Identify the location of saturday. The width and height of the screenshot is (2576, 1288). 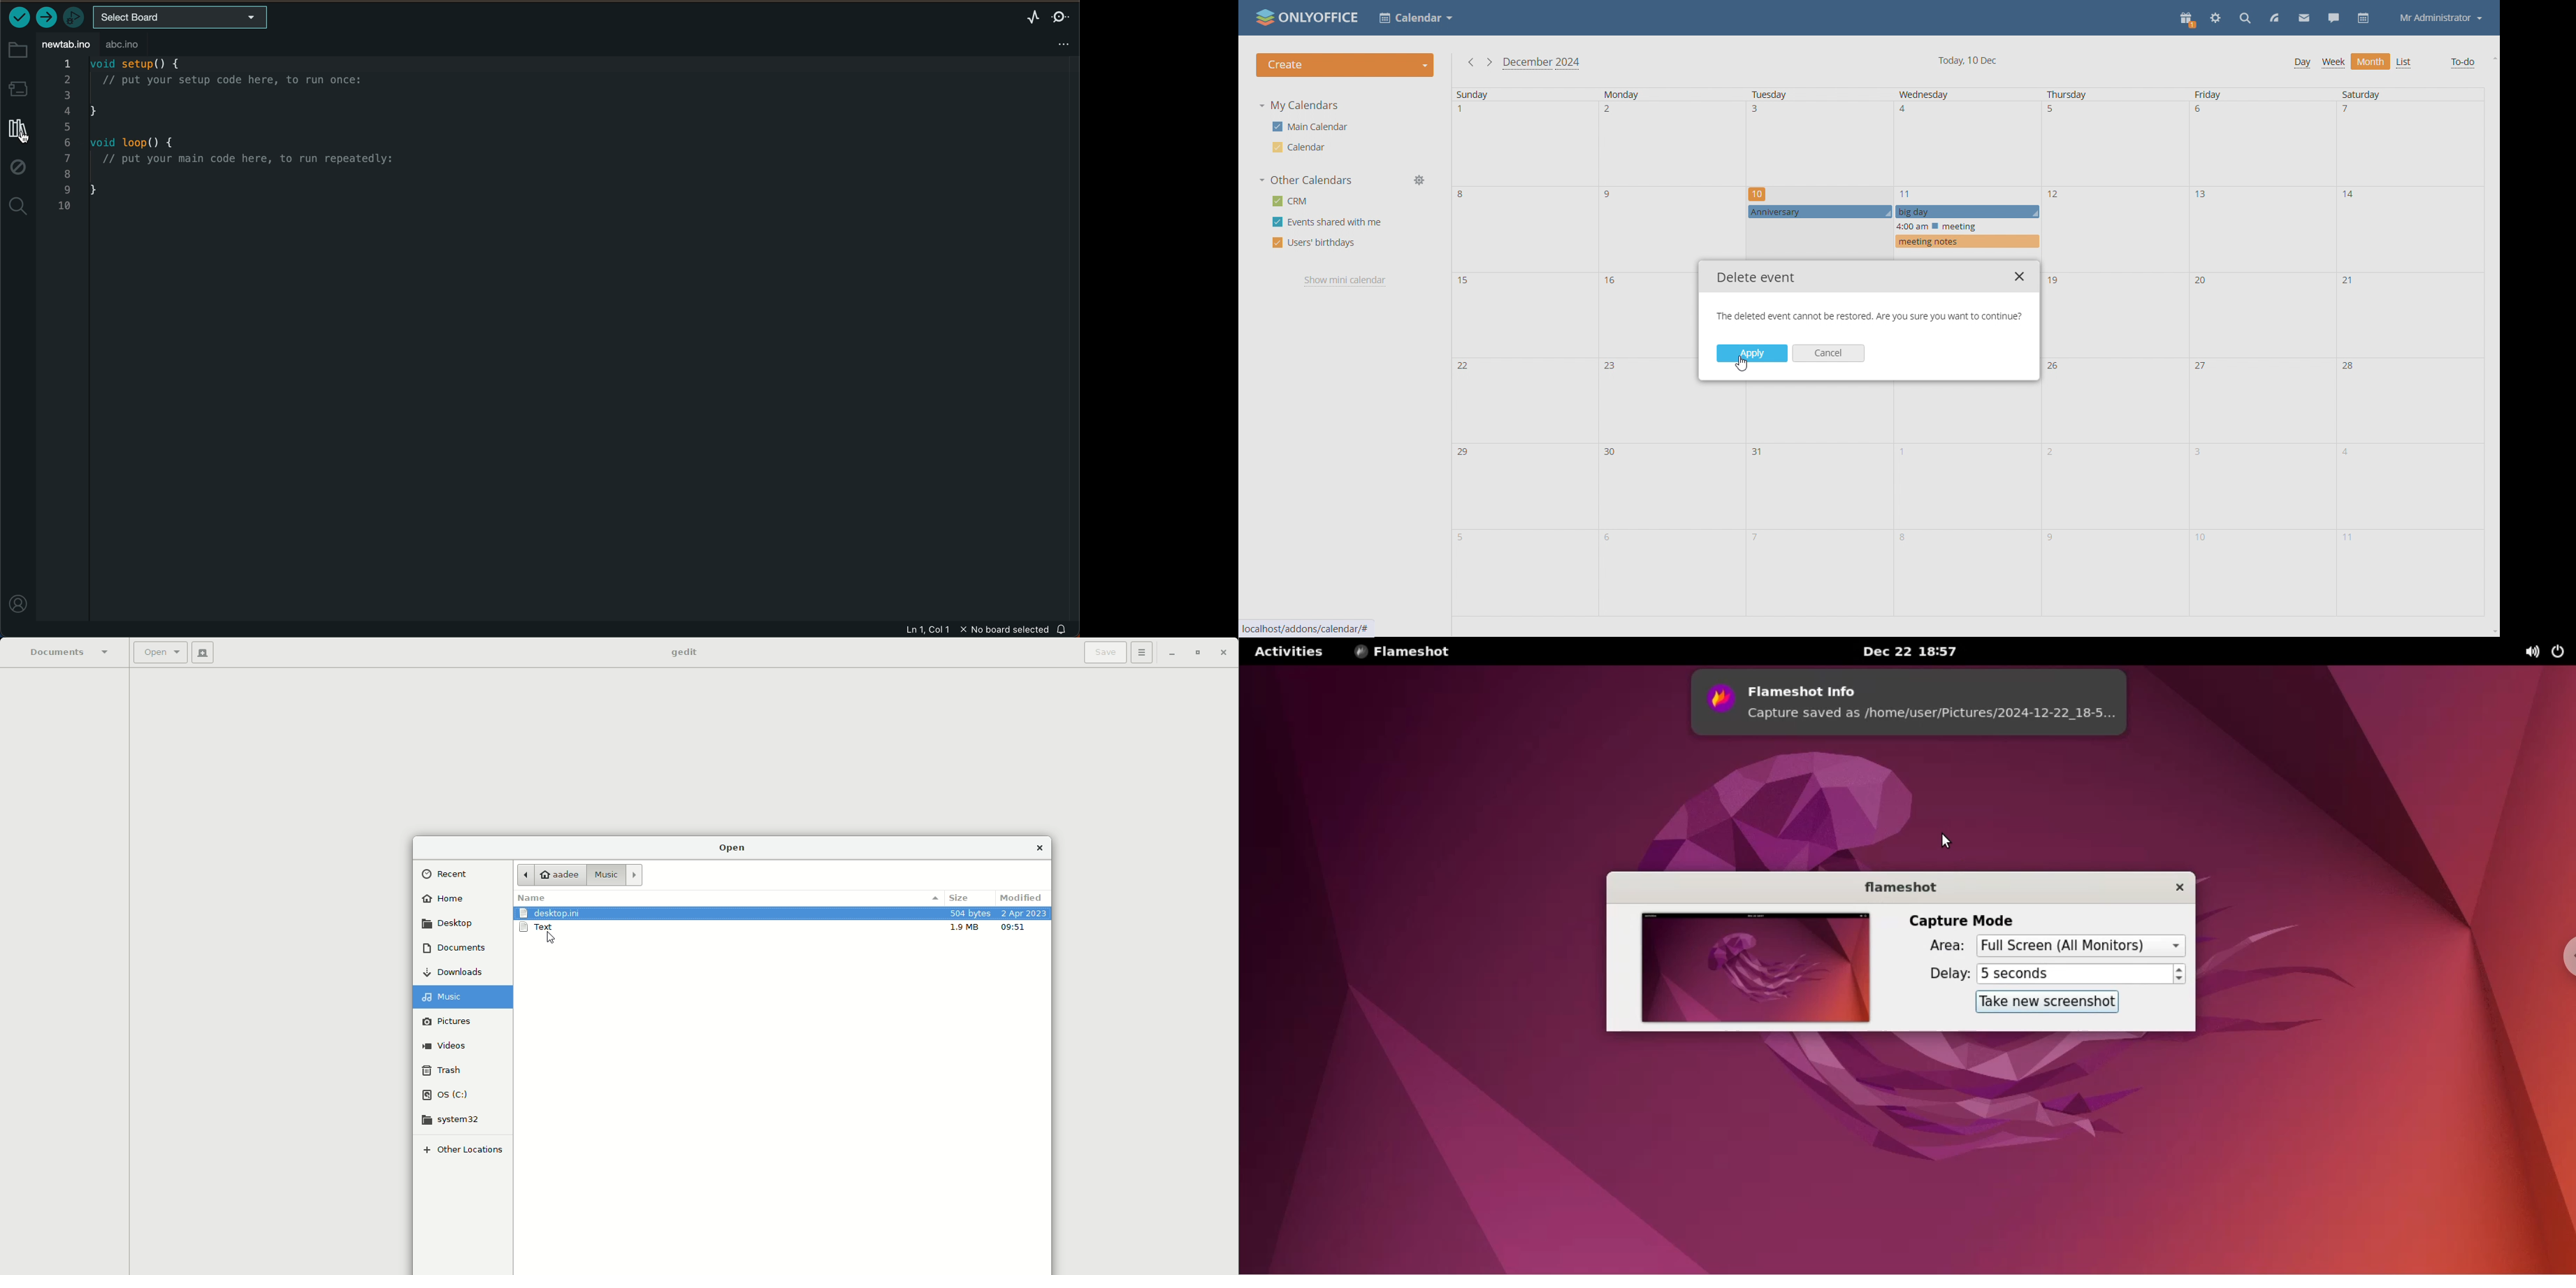
(2409, 353).